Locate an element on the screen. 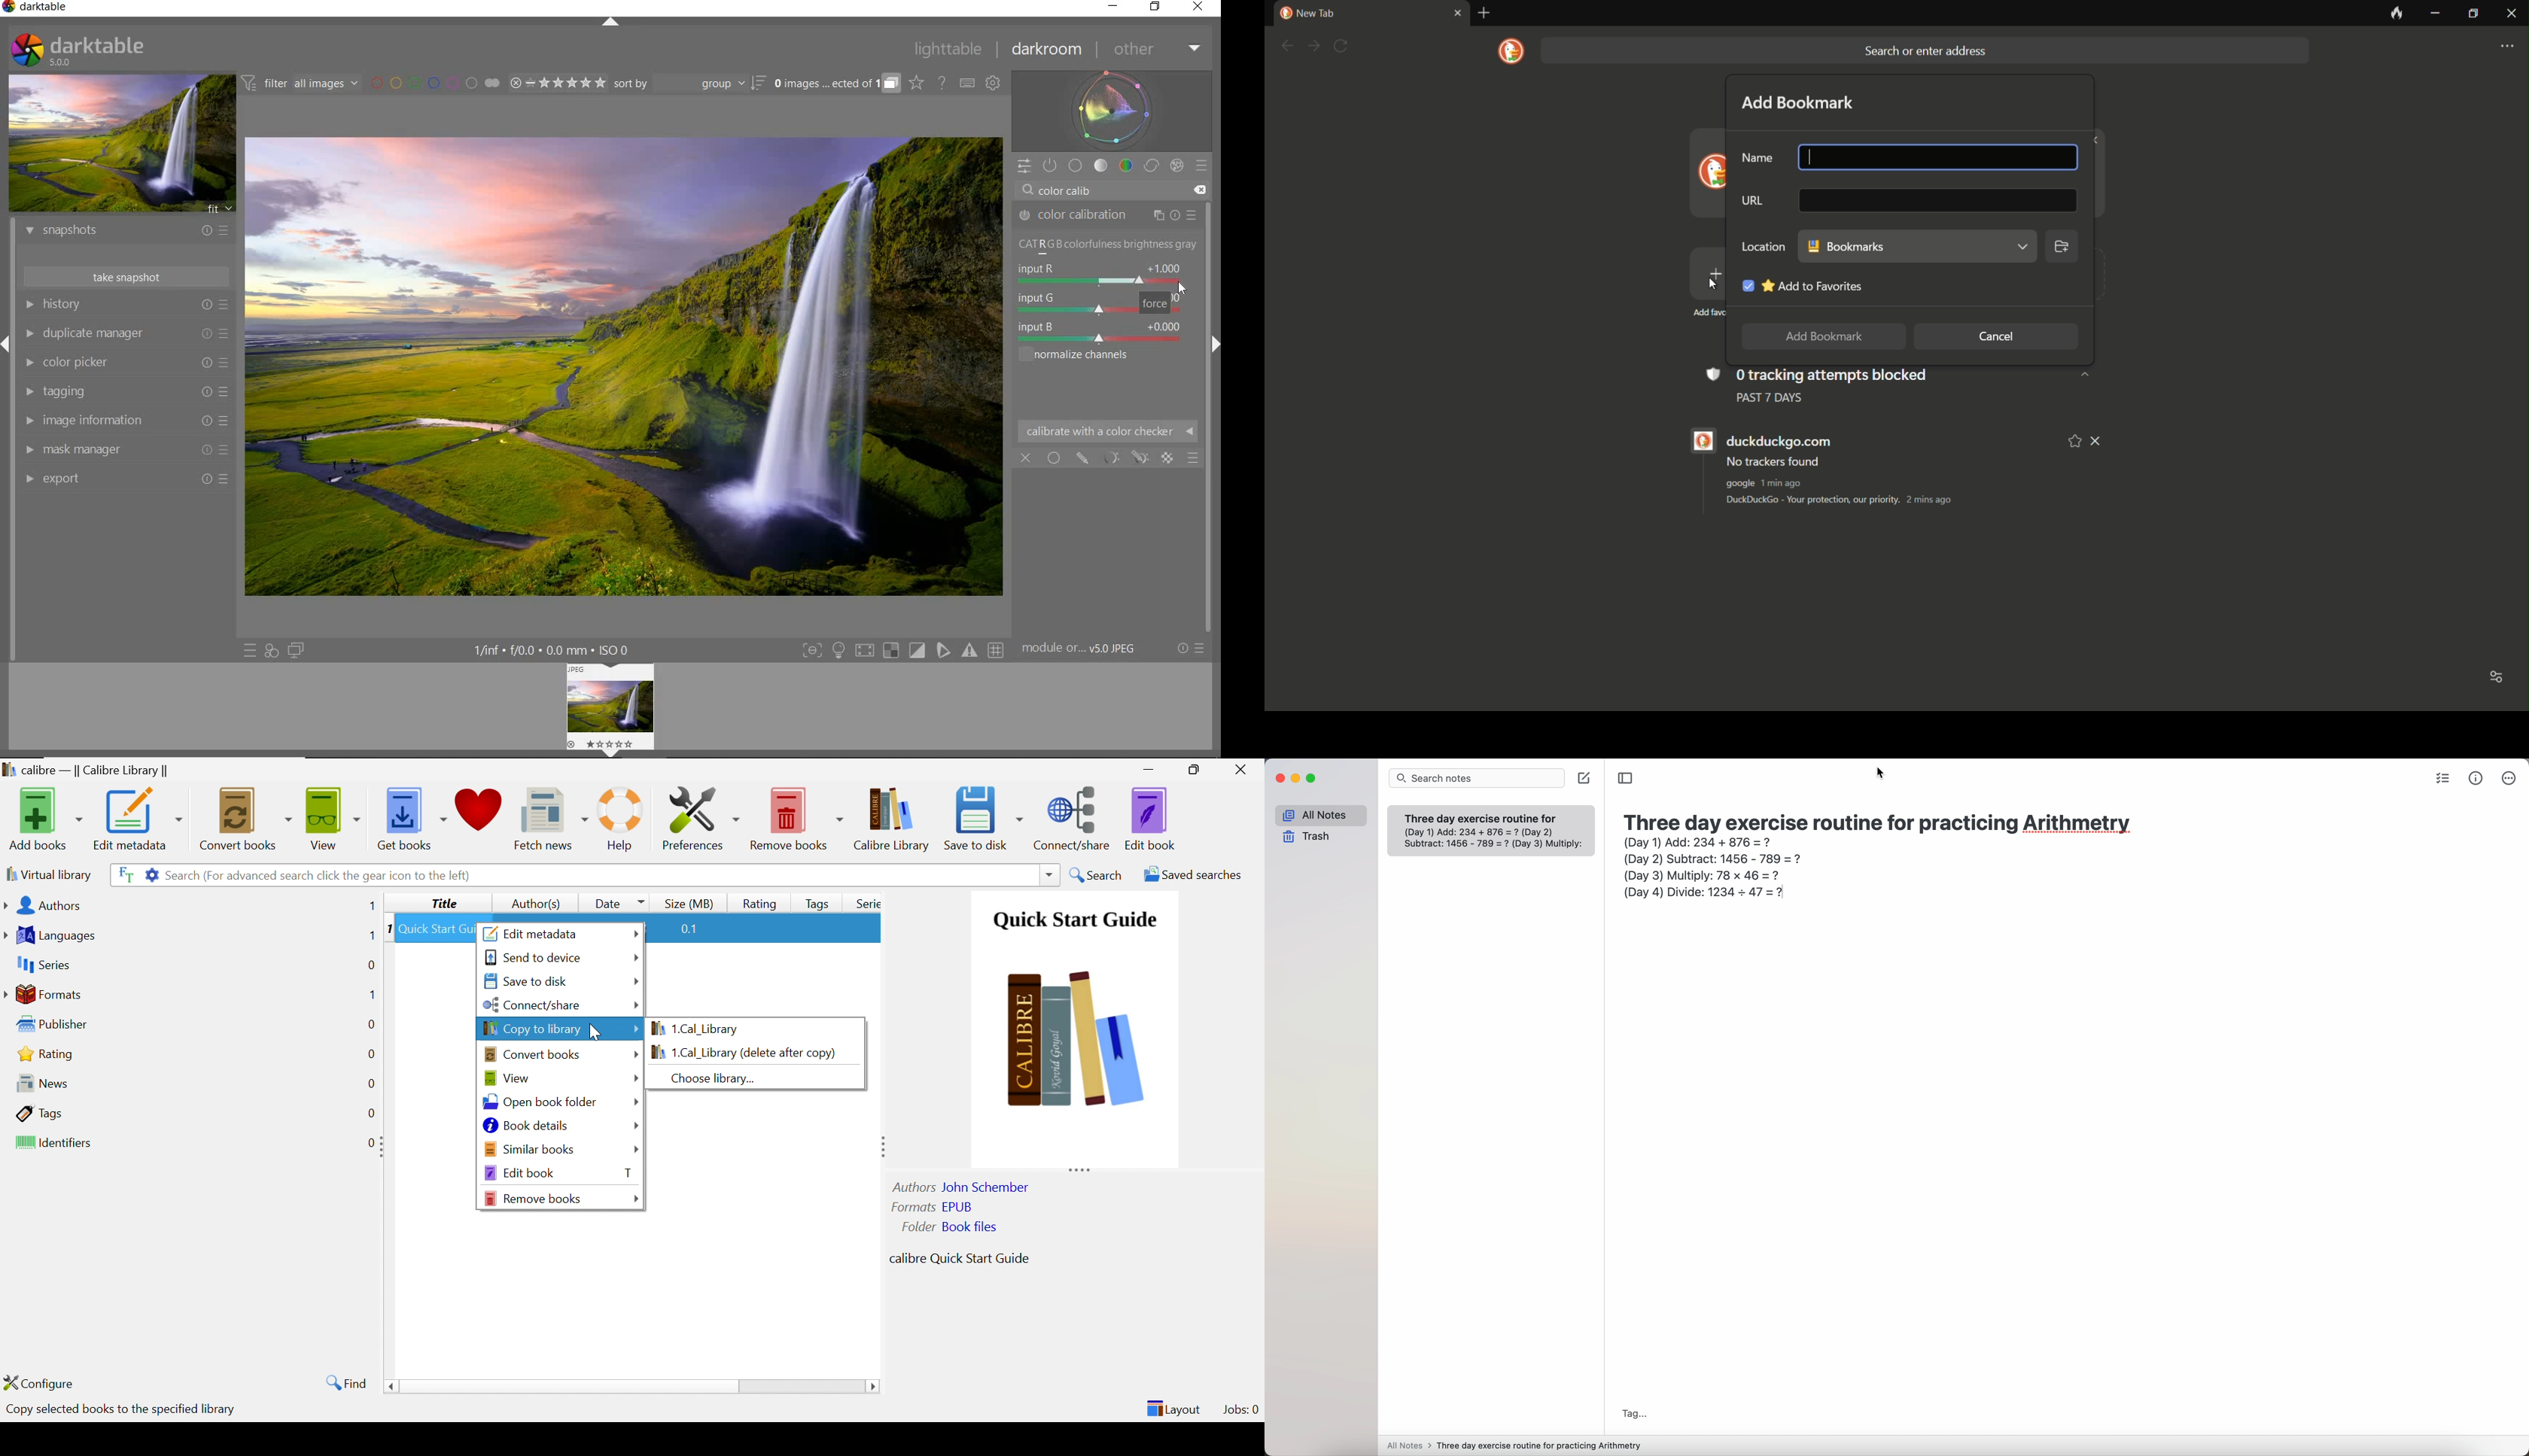 This screenshot has height=1456, width=2548. Expand is located at coordinates (1079, 1169).